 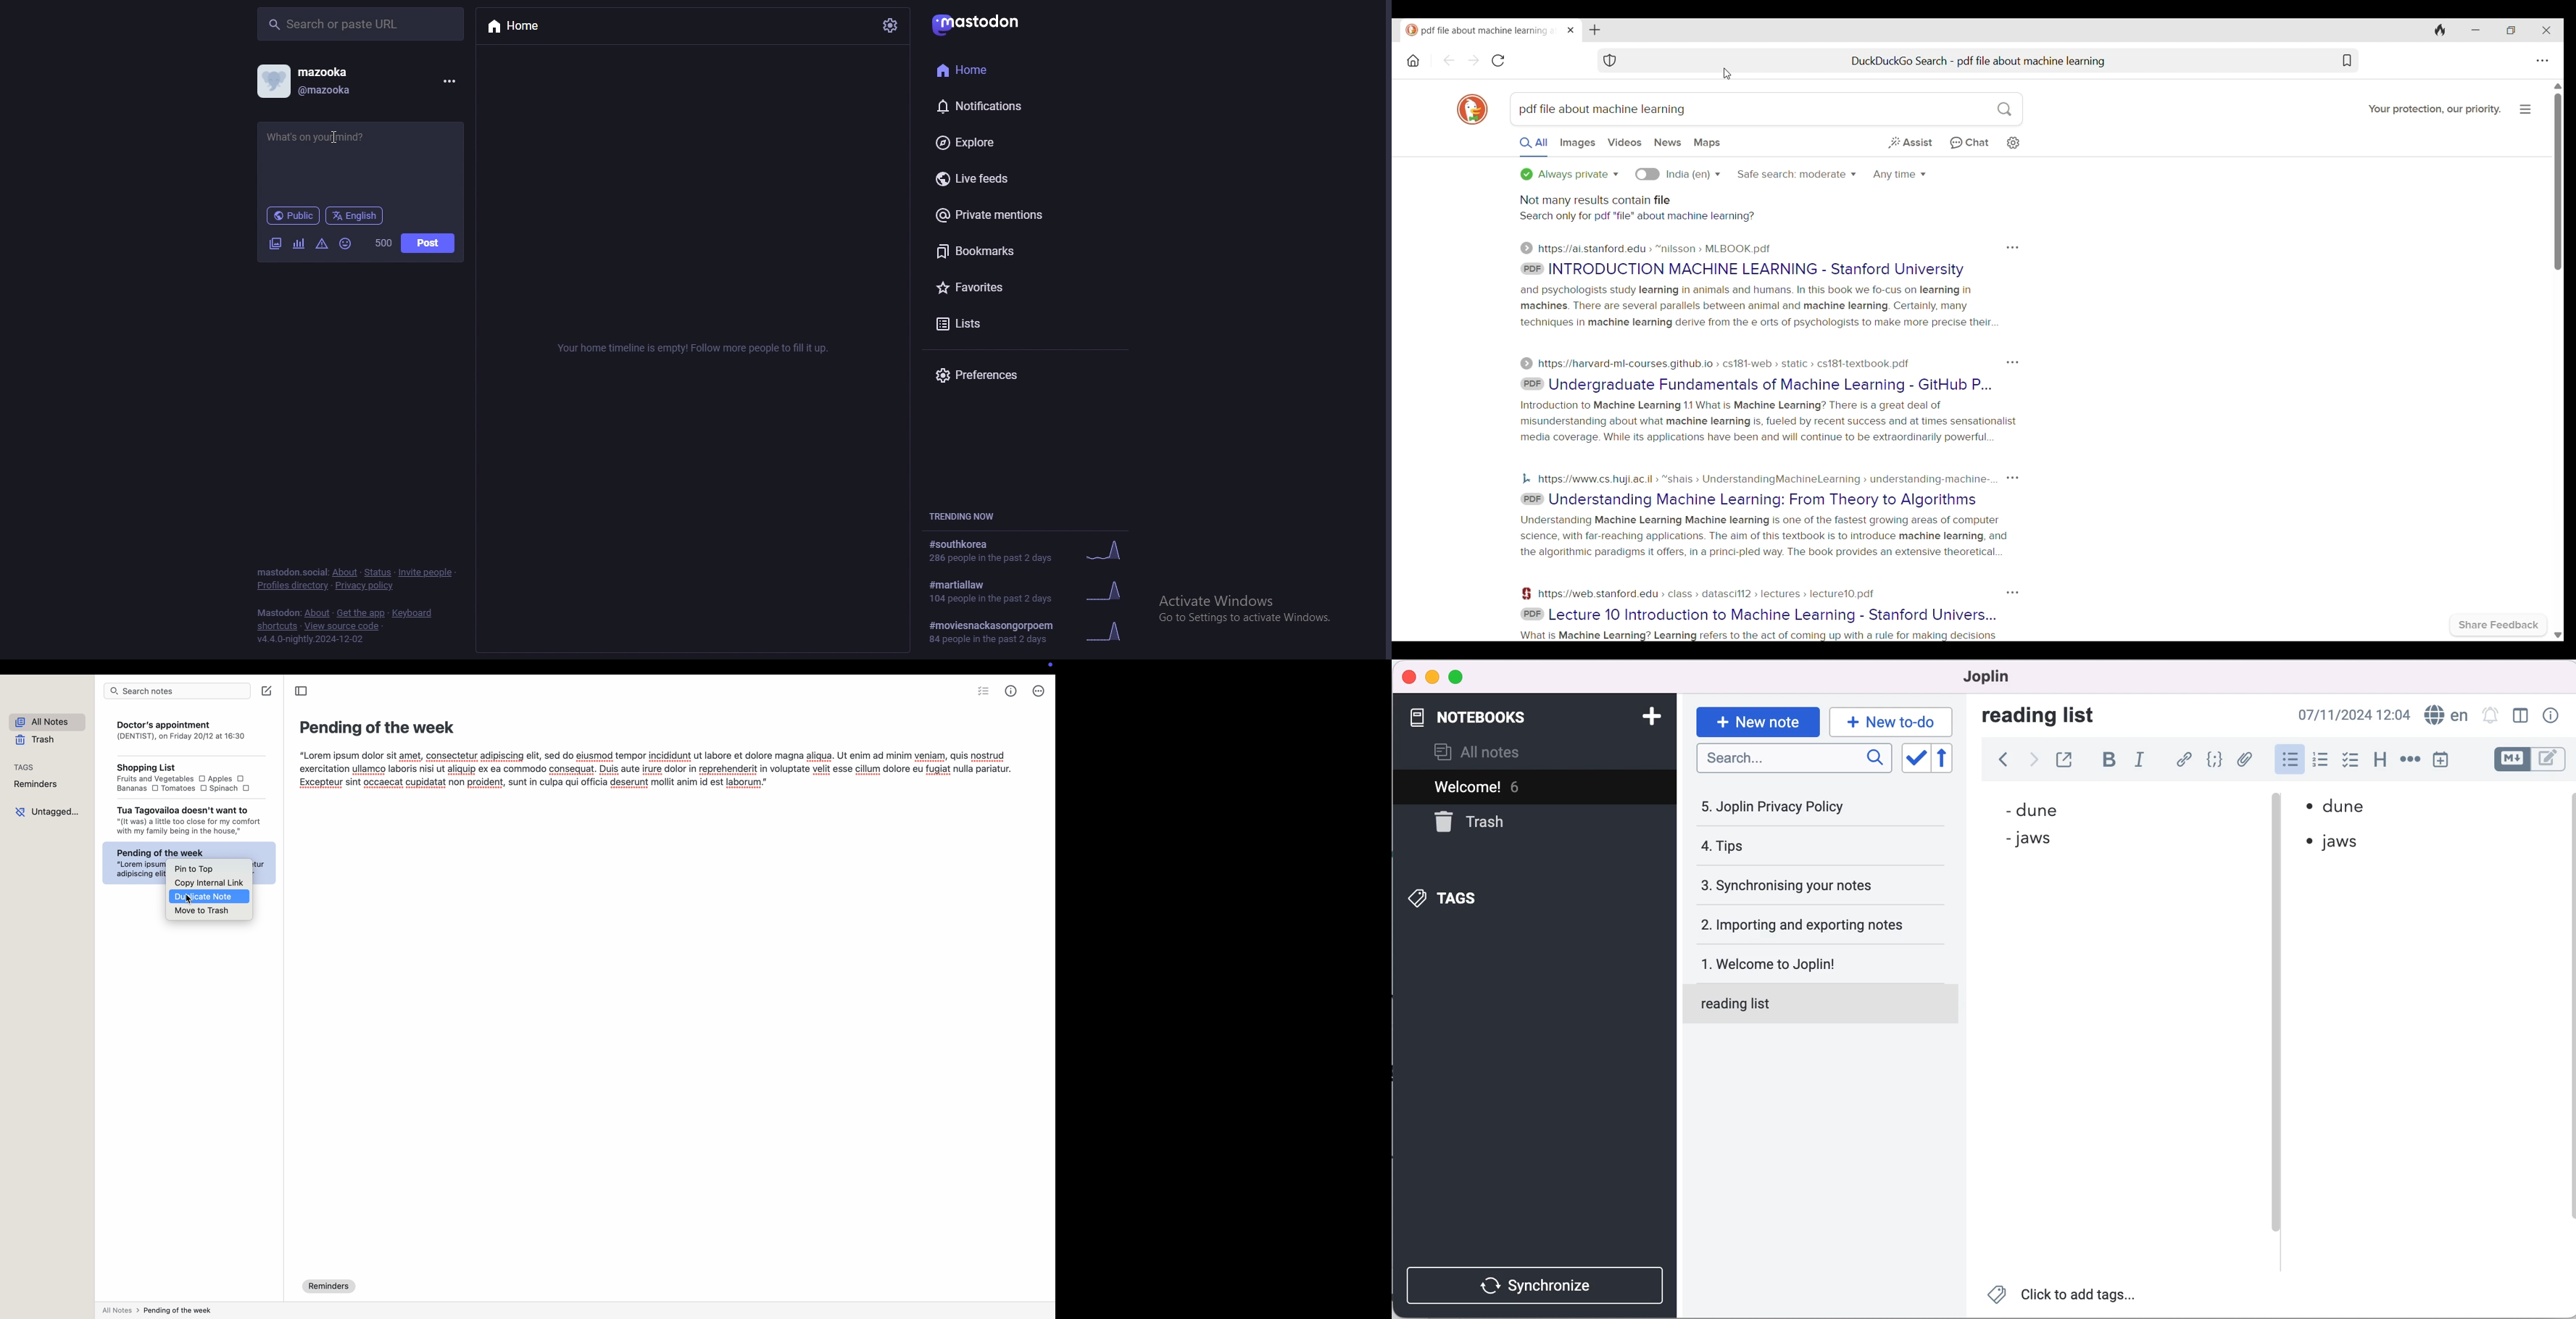 What do you see at coordinates (1757, 269) in the screenshot?
I see `INTRODUCTION MACHINE LEARNING - Stanford University` at bounding box center [1757, 269].